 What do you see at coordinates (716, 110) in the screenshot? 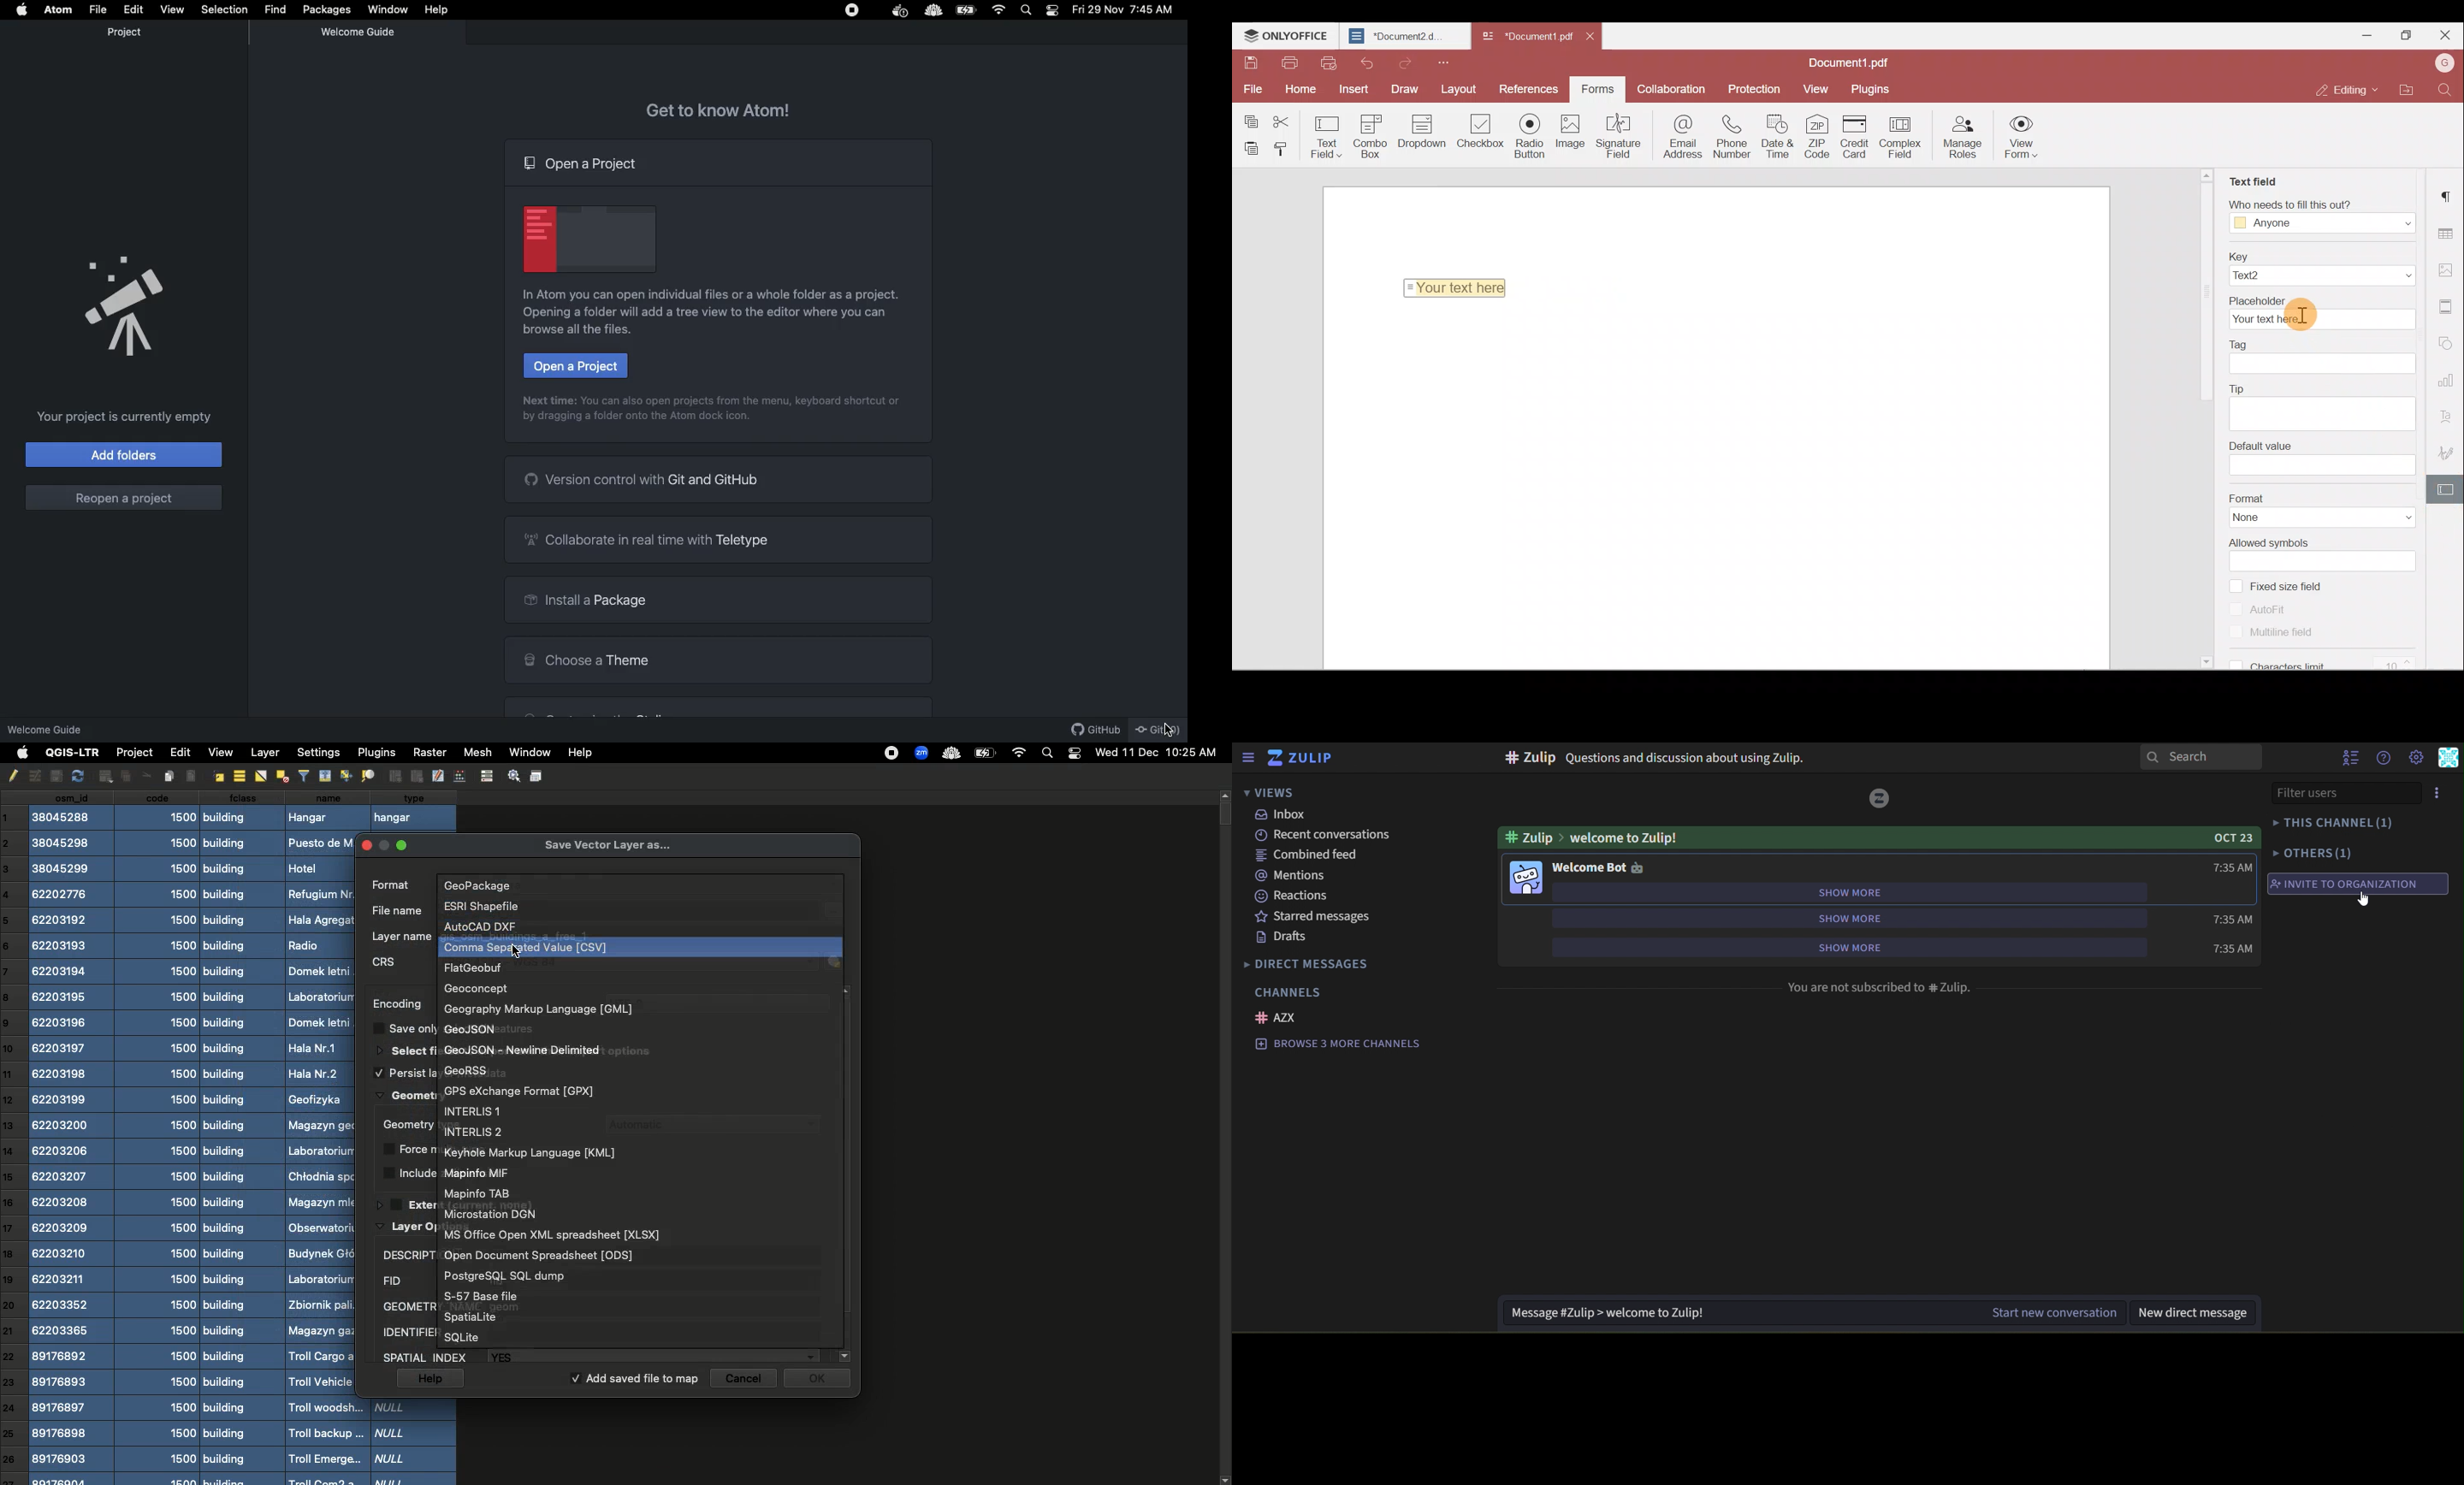
I see `Get to know Atom!` at bounding box center [716, 110].